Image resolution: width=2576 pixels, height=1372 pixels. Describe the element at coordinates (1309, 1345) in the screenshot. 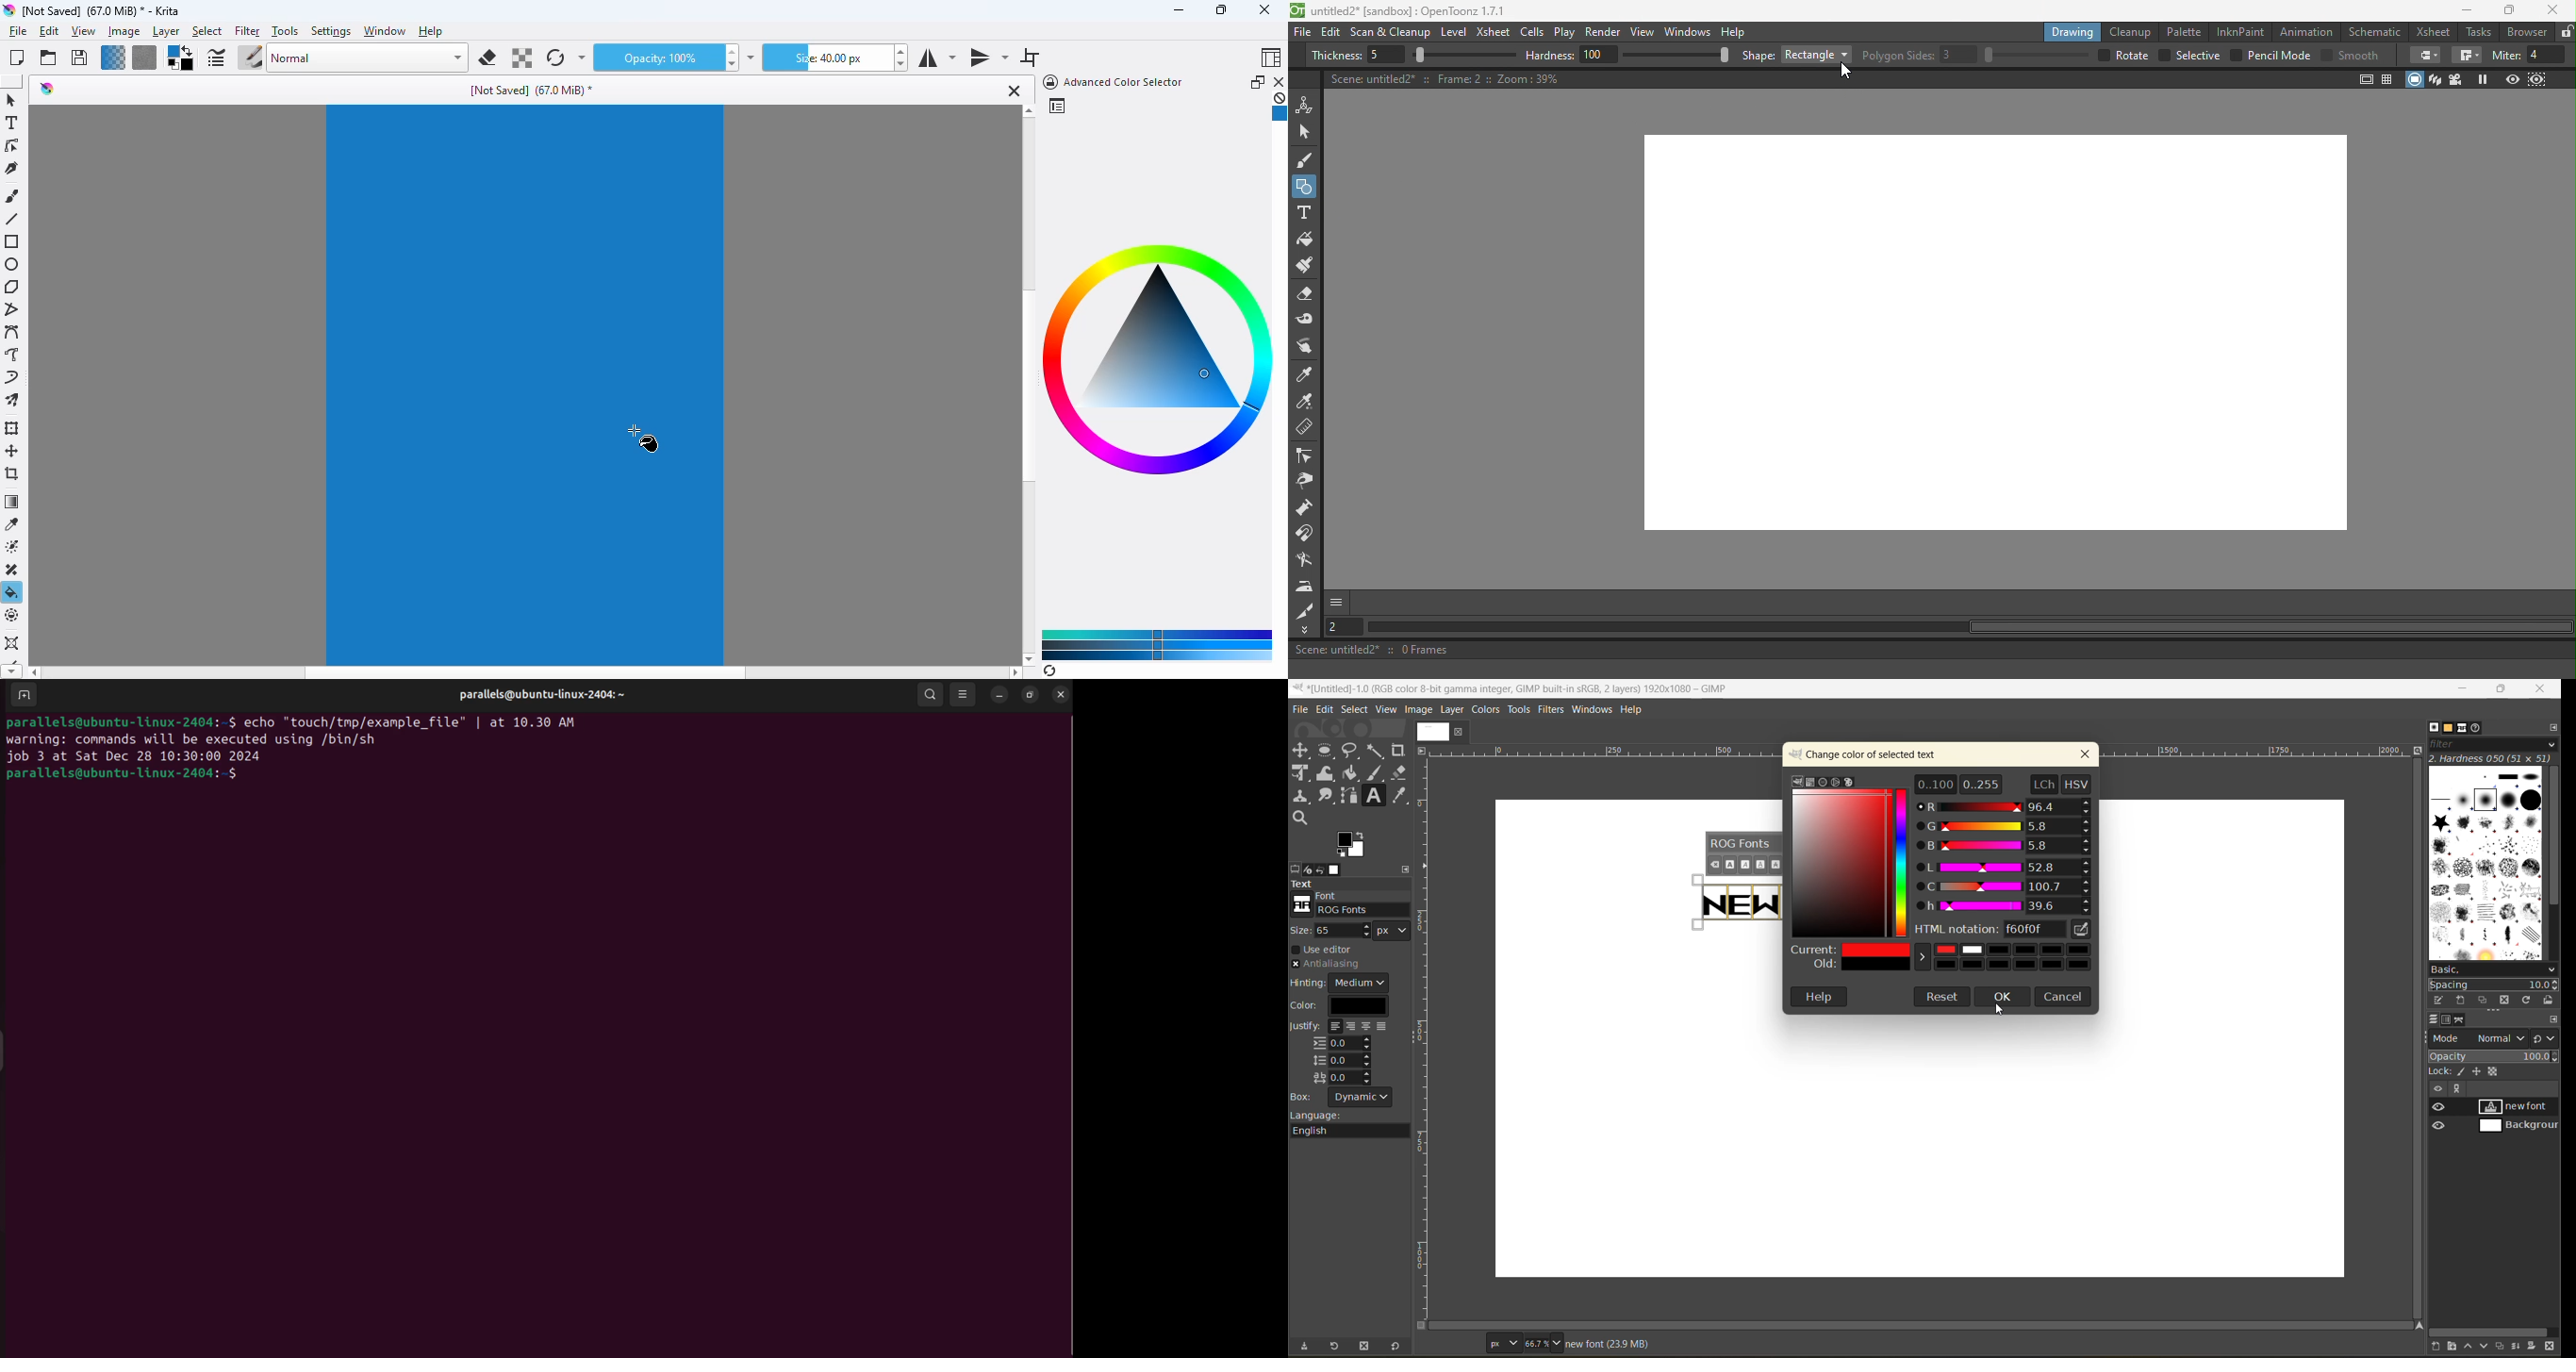

I see `save tool preset` at that location.